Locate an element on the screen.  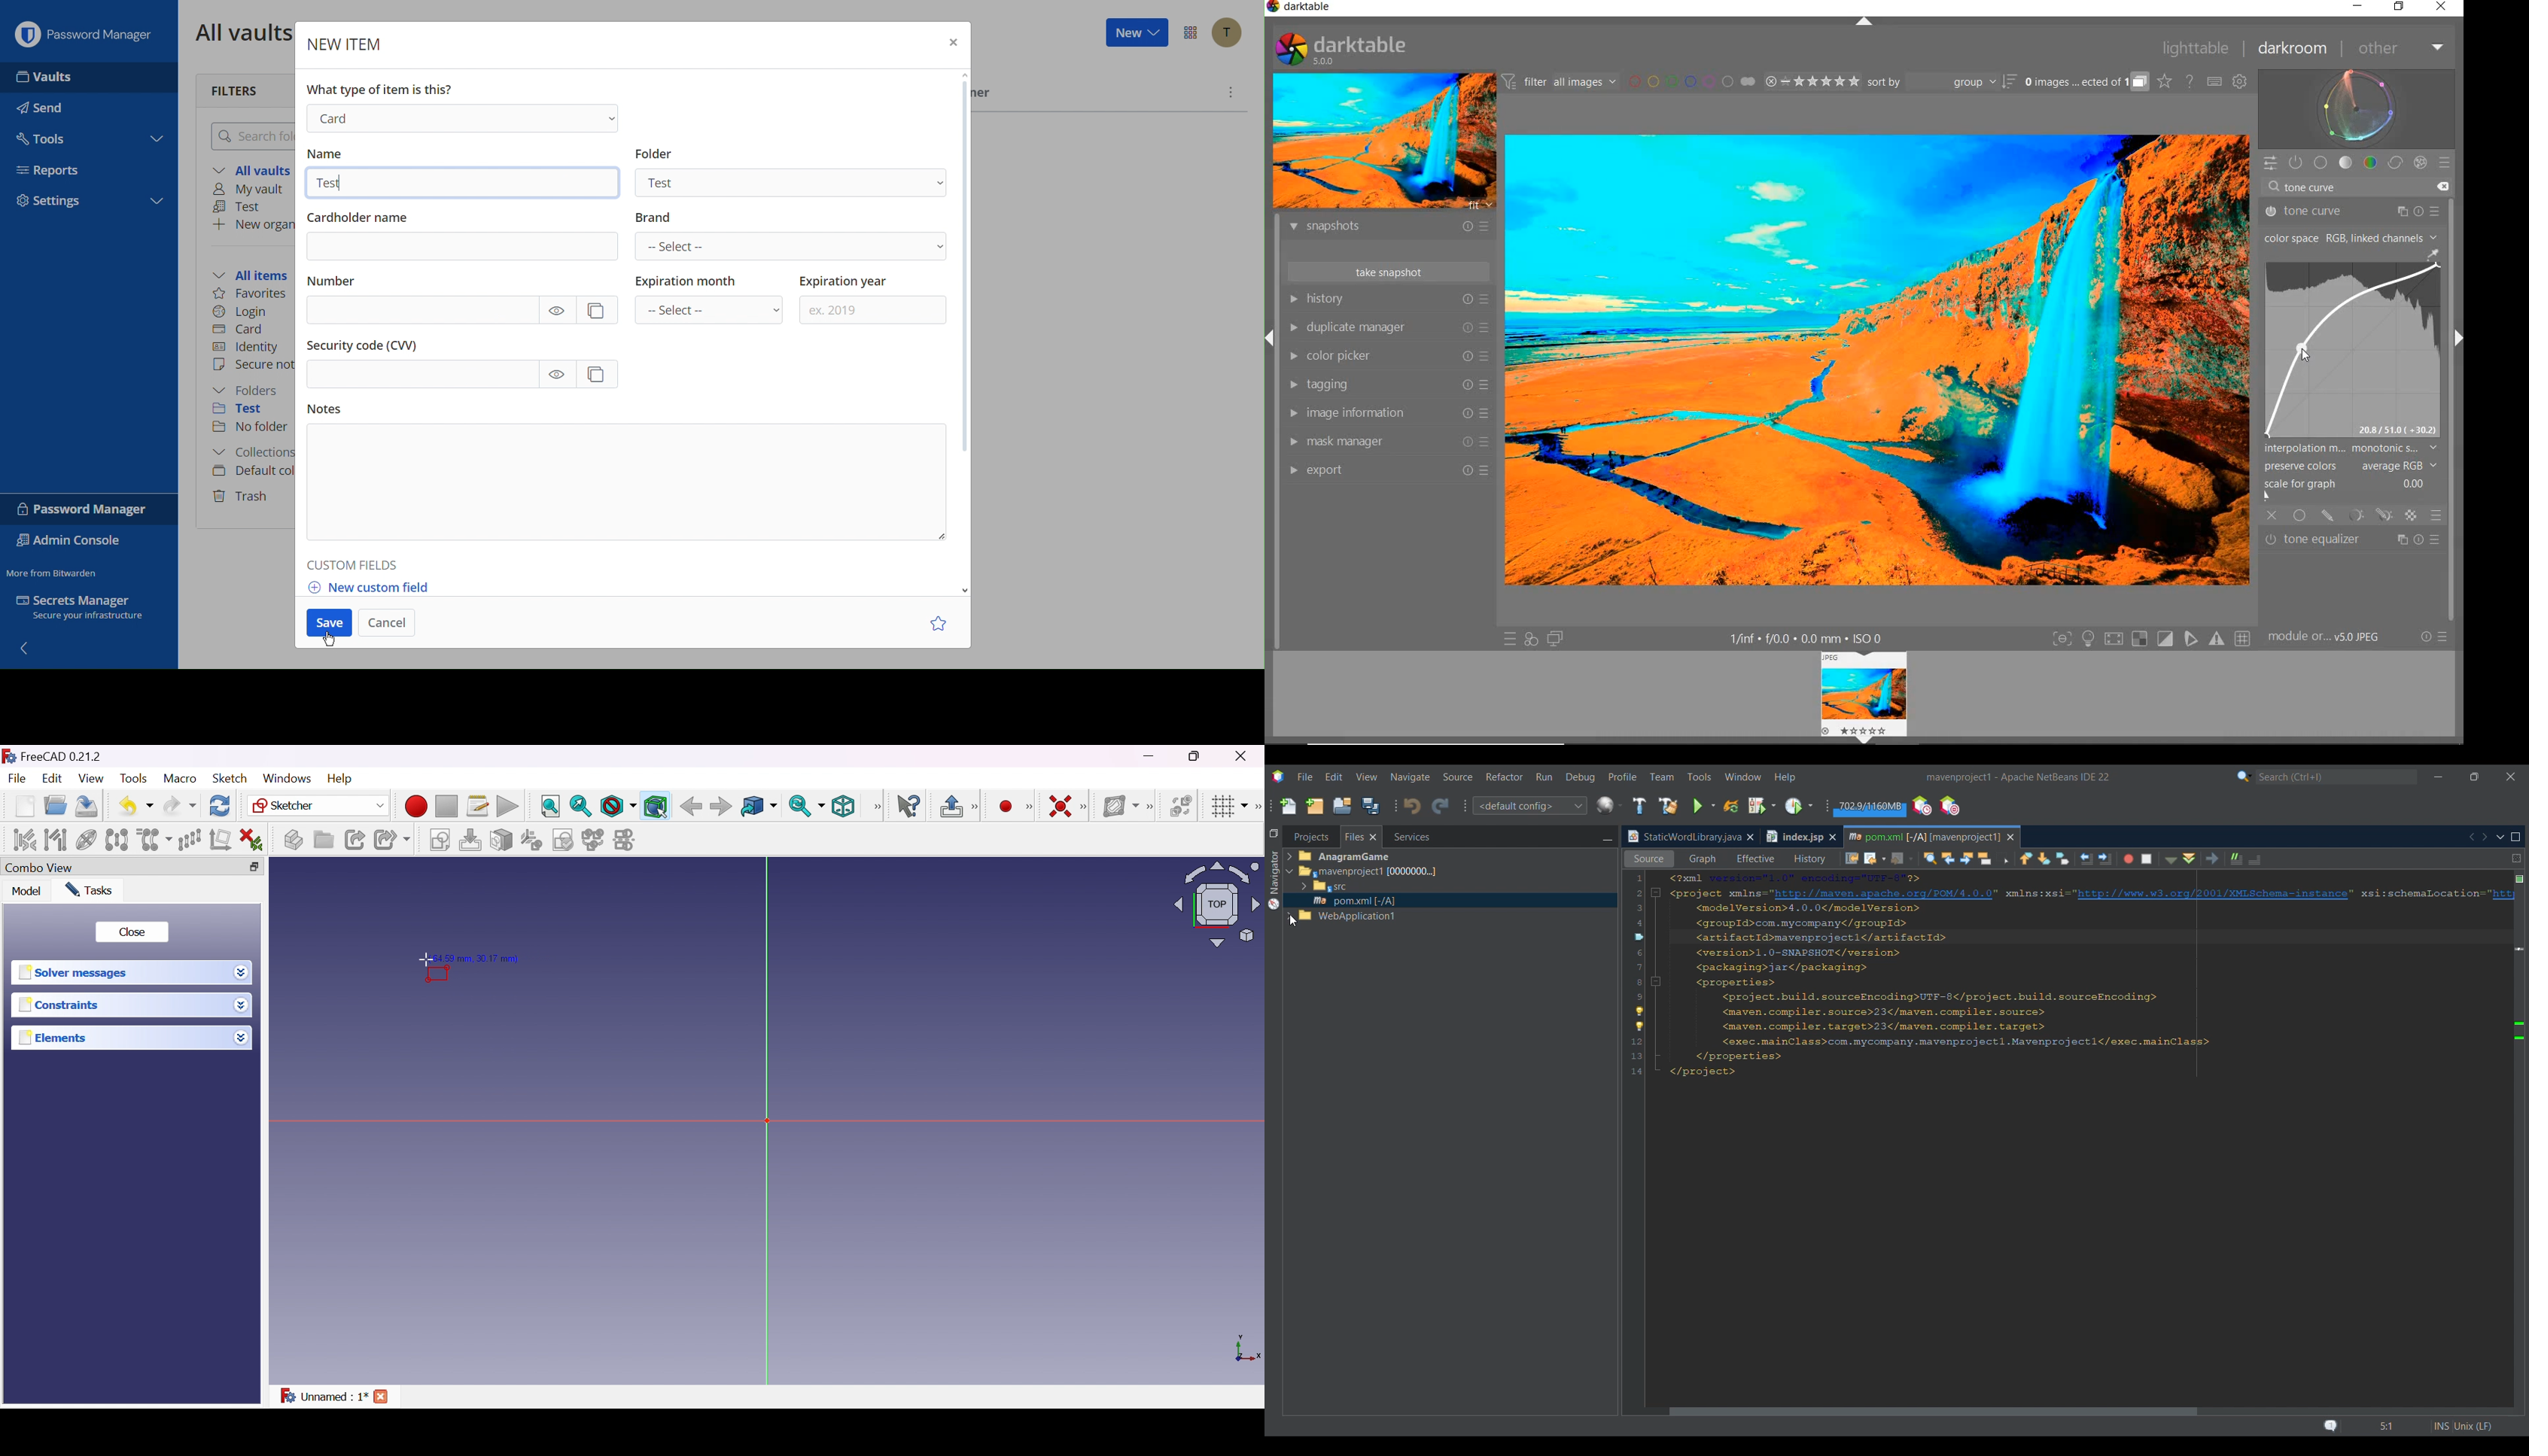
Trash is located at coordinates (243, 497).